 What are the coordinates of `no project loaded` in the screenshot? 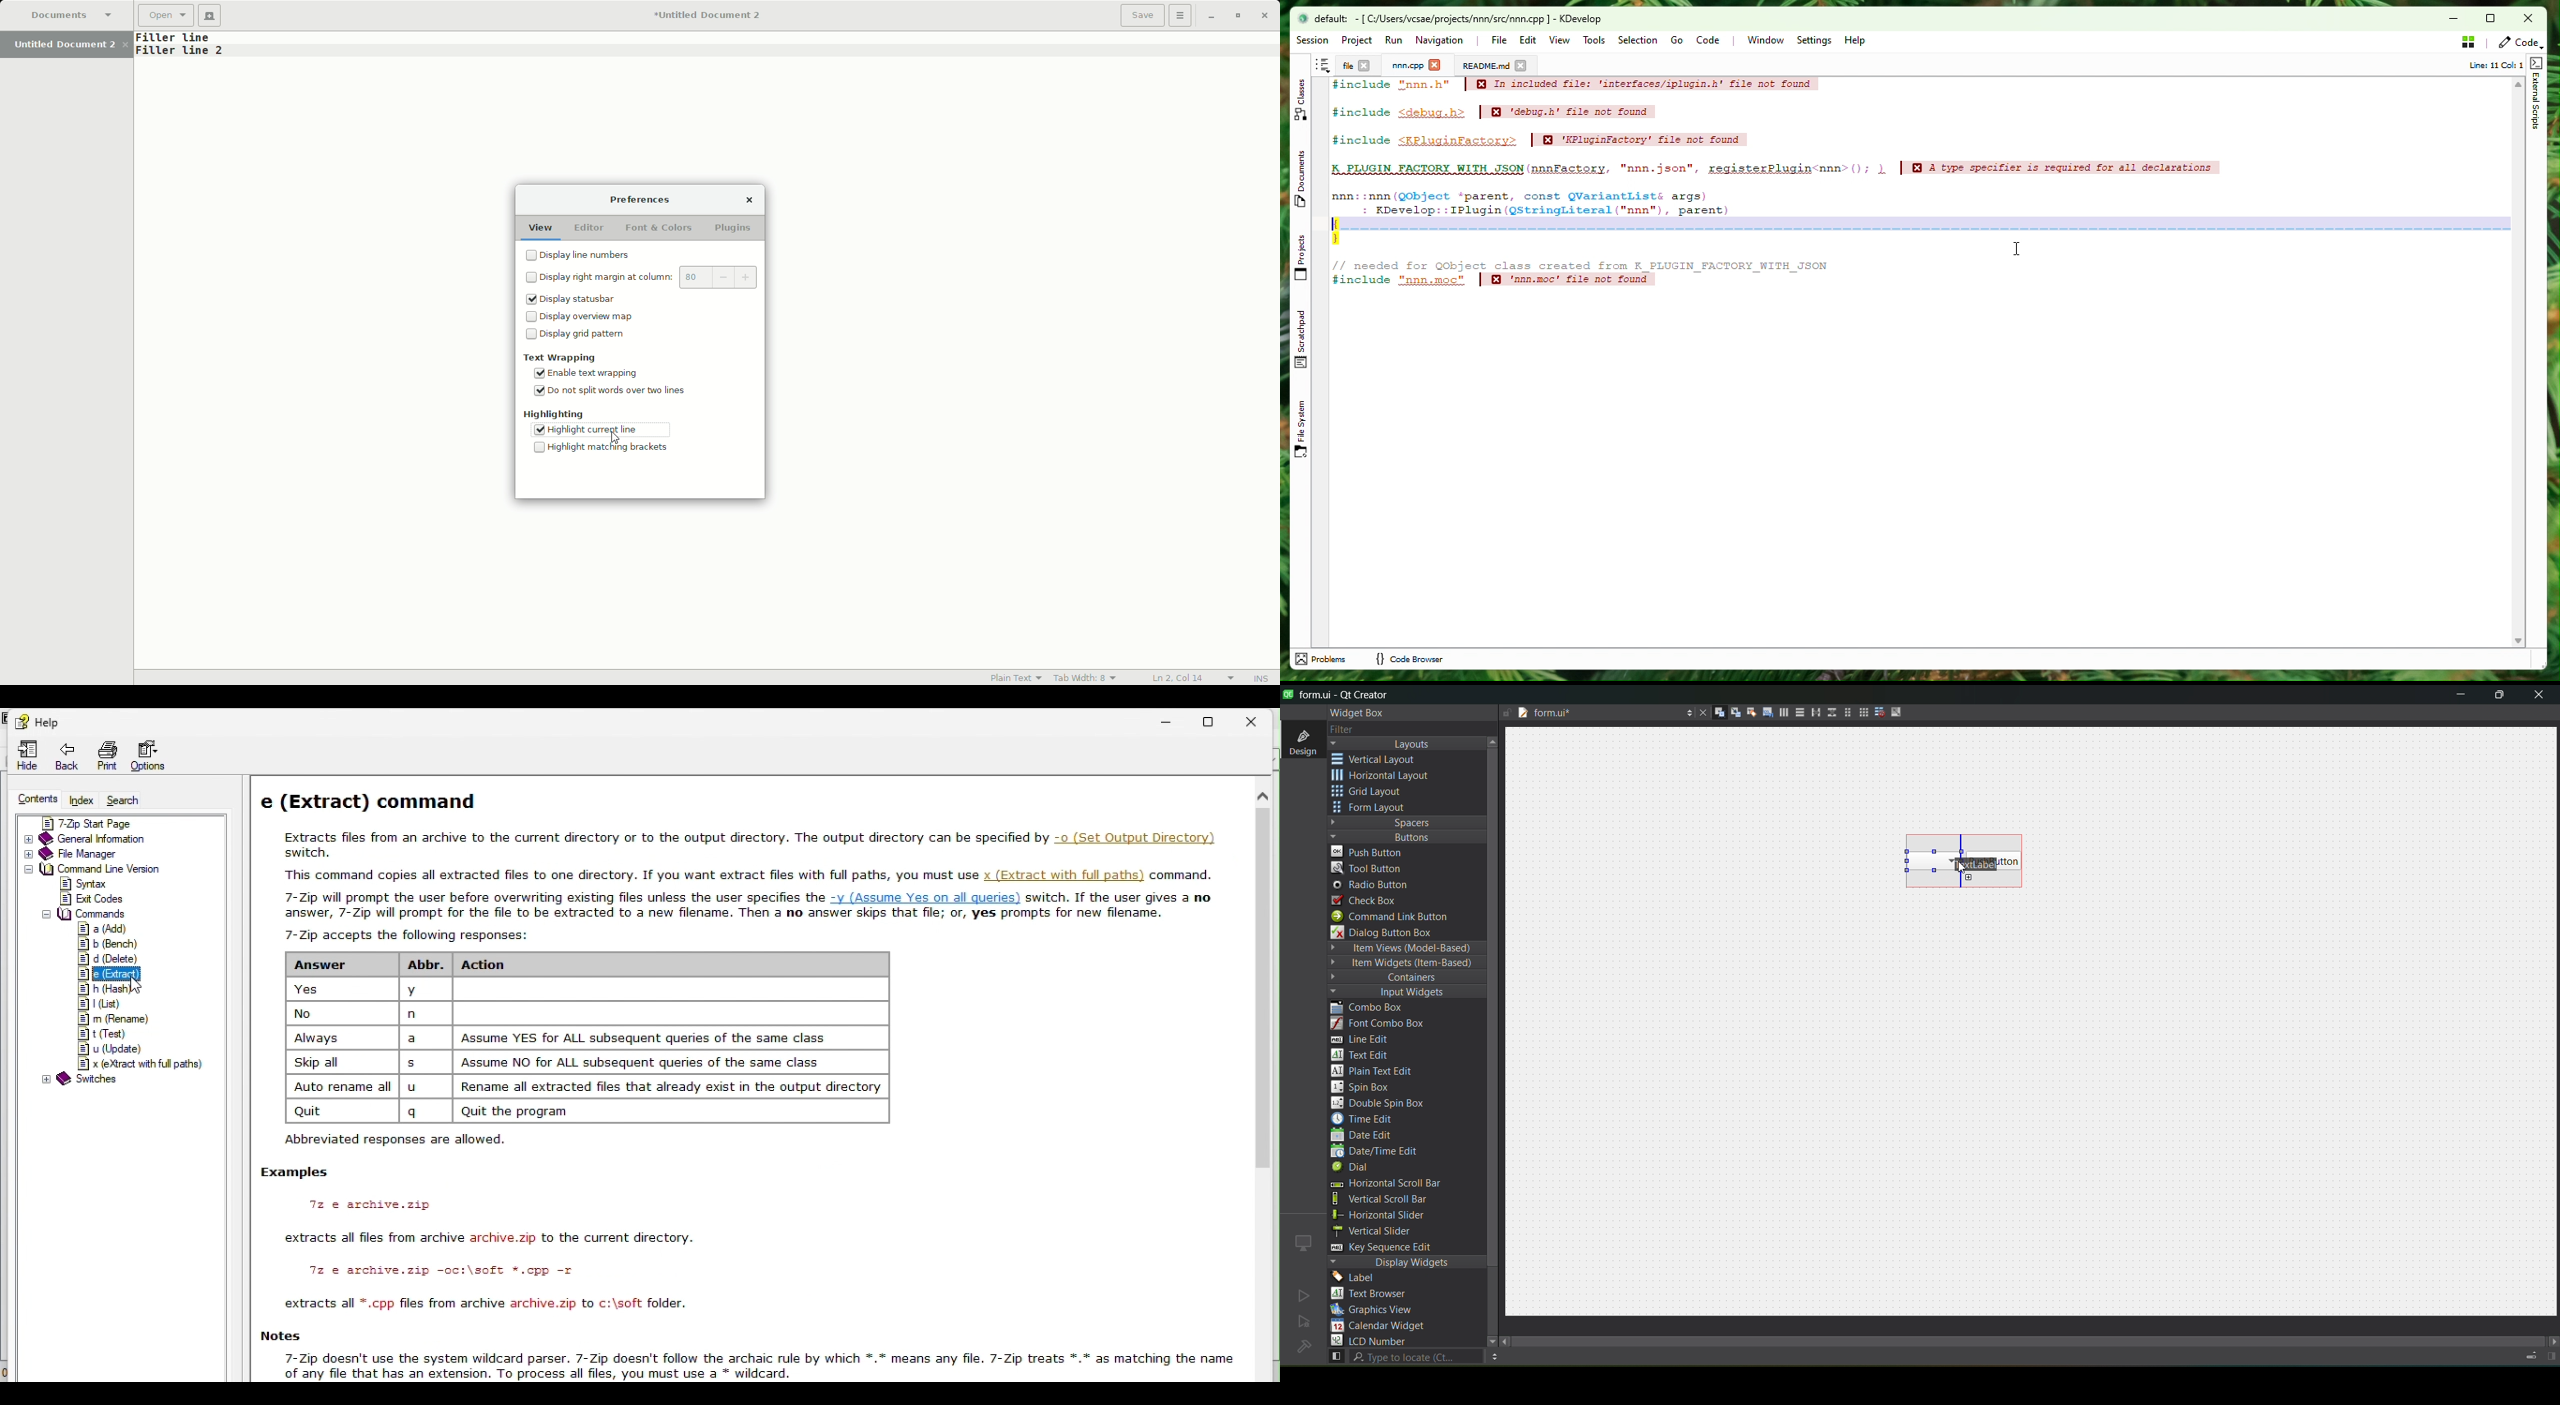 It's located at (1303, 1347).